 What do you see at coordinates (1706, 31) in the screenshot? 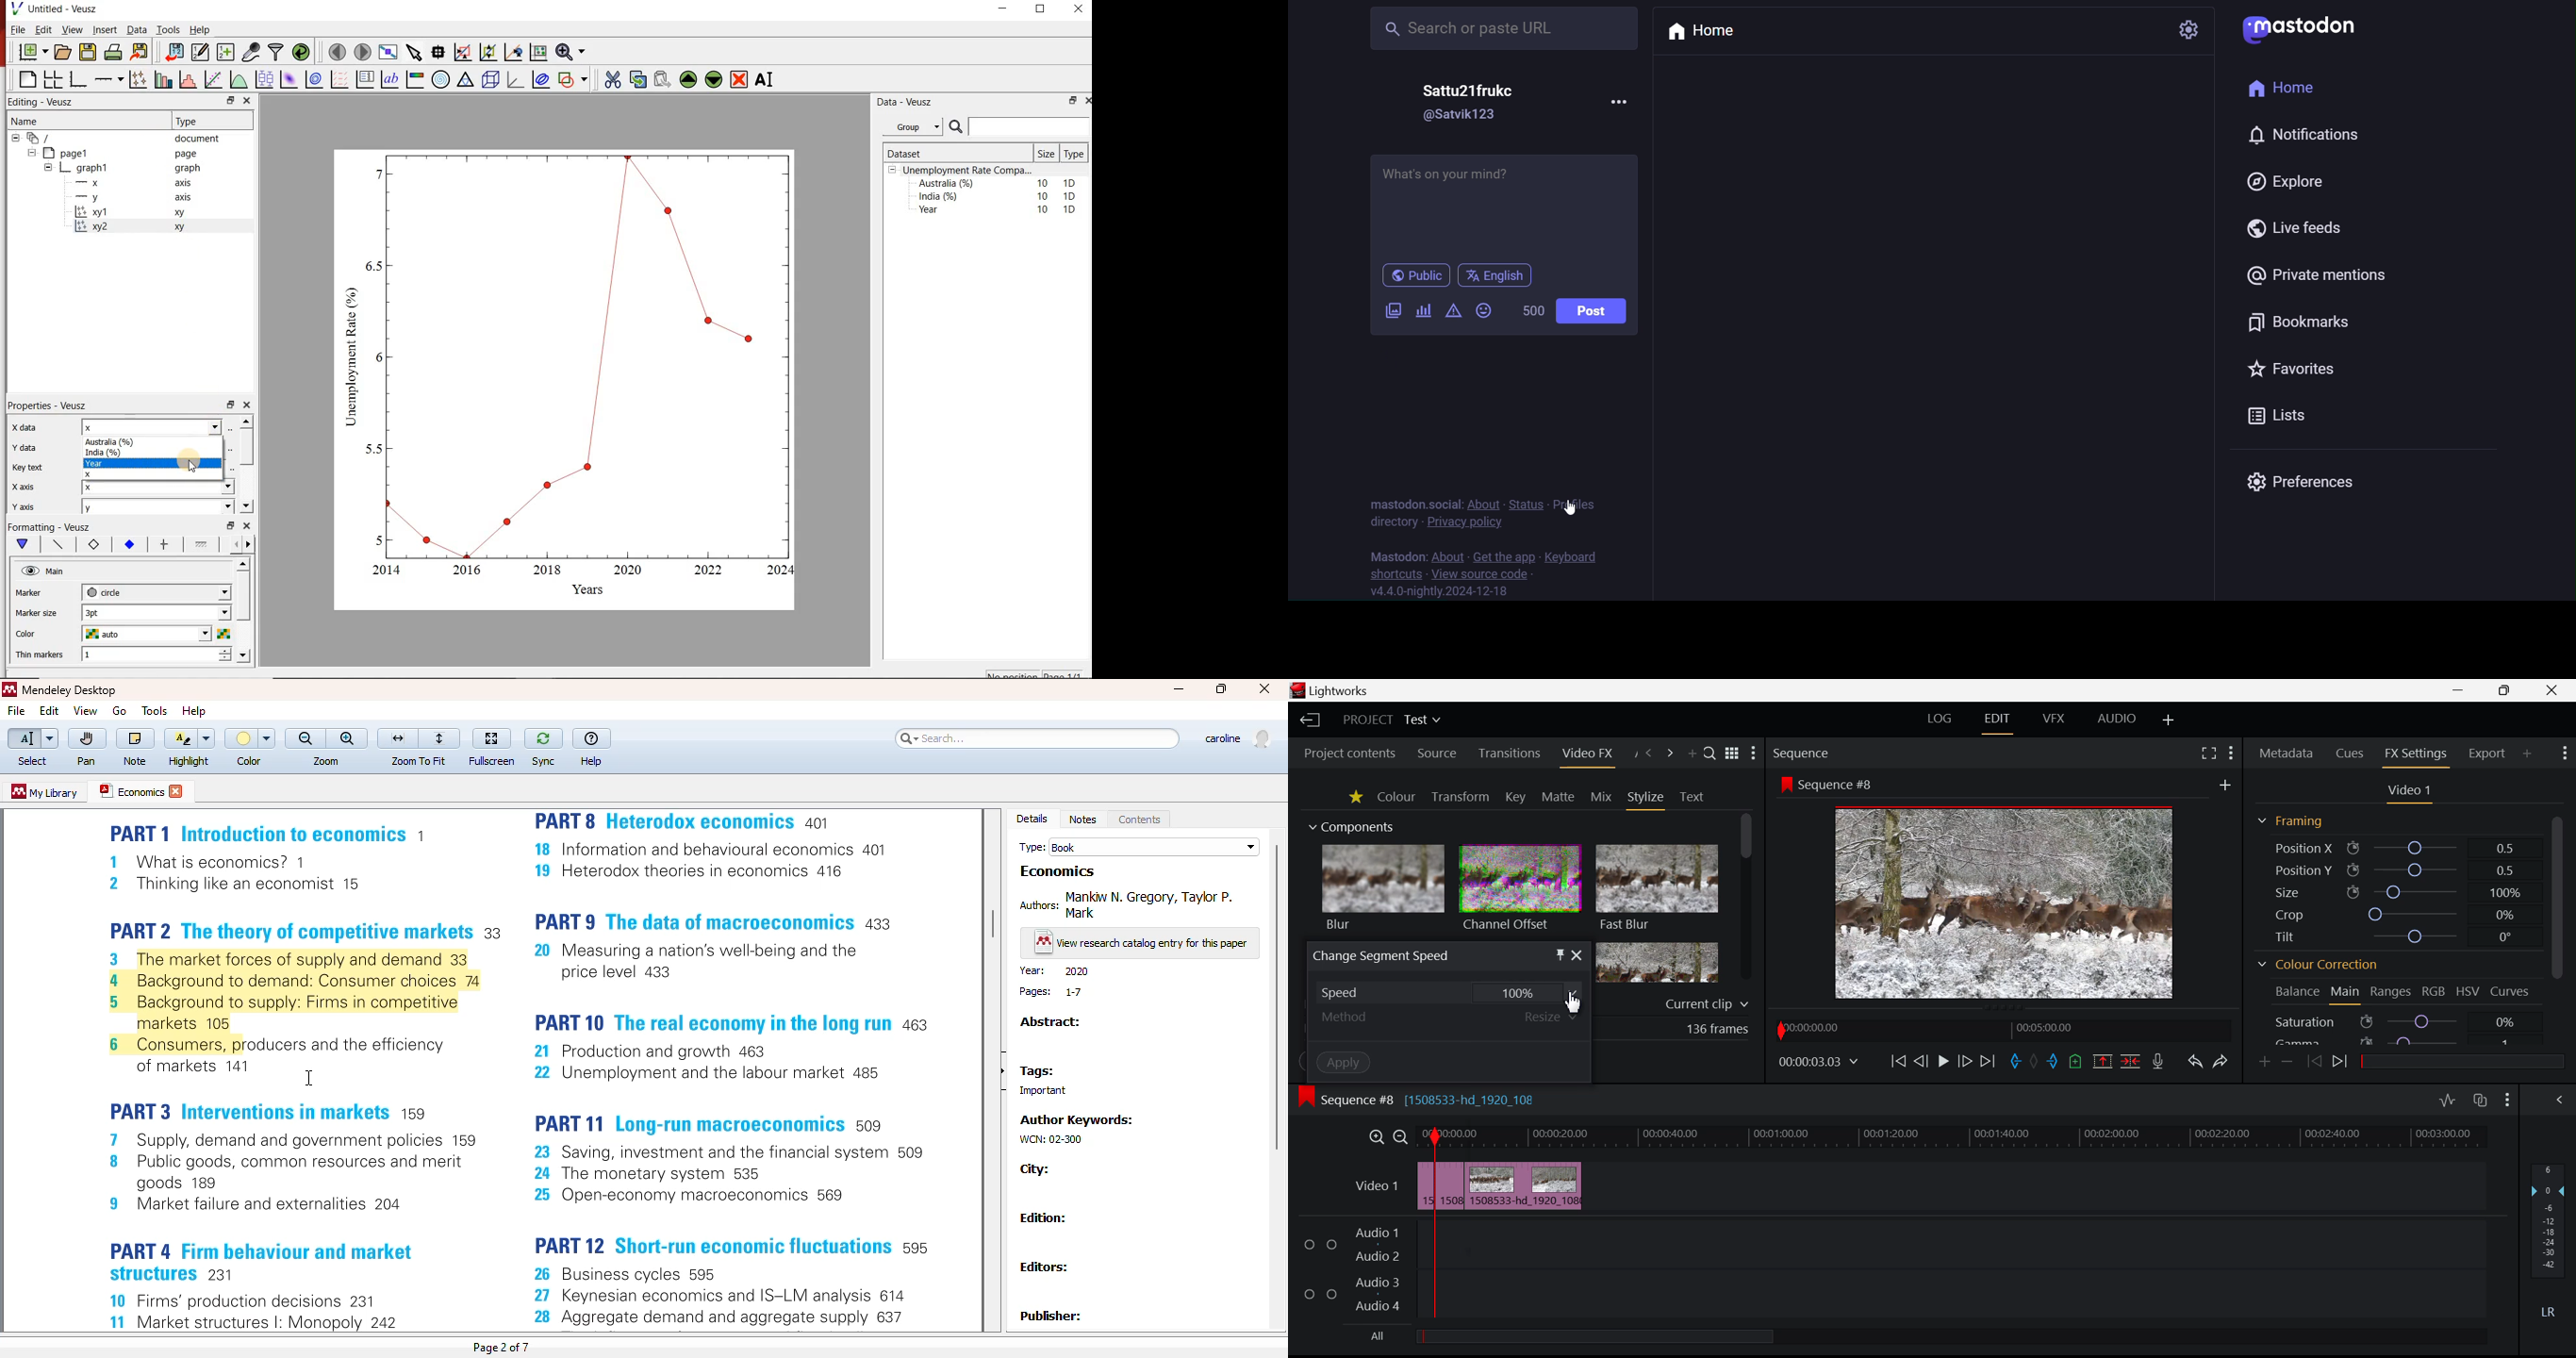
I see `home` at bounding box center [1706, 31].